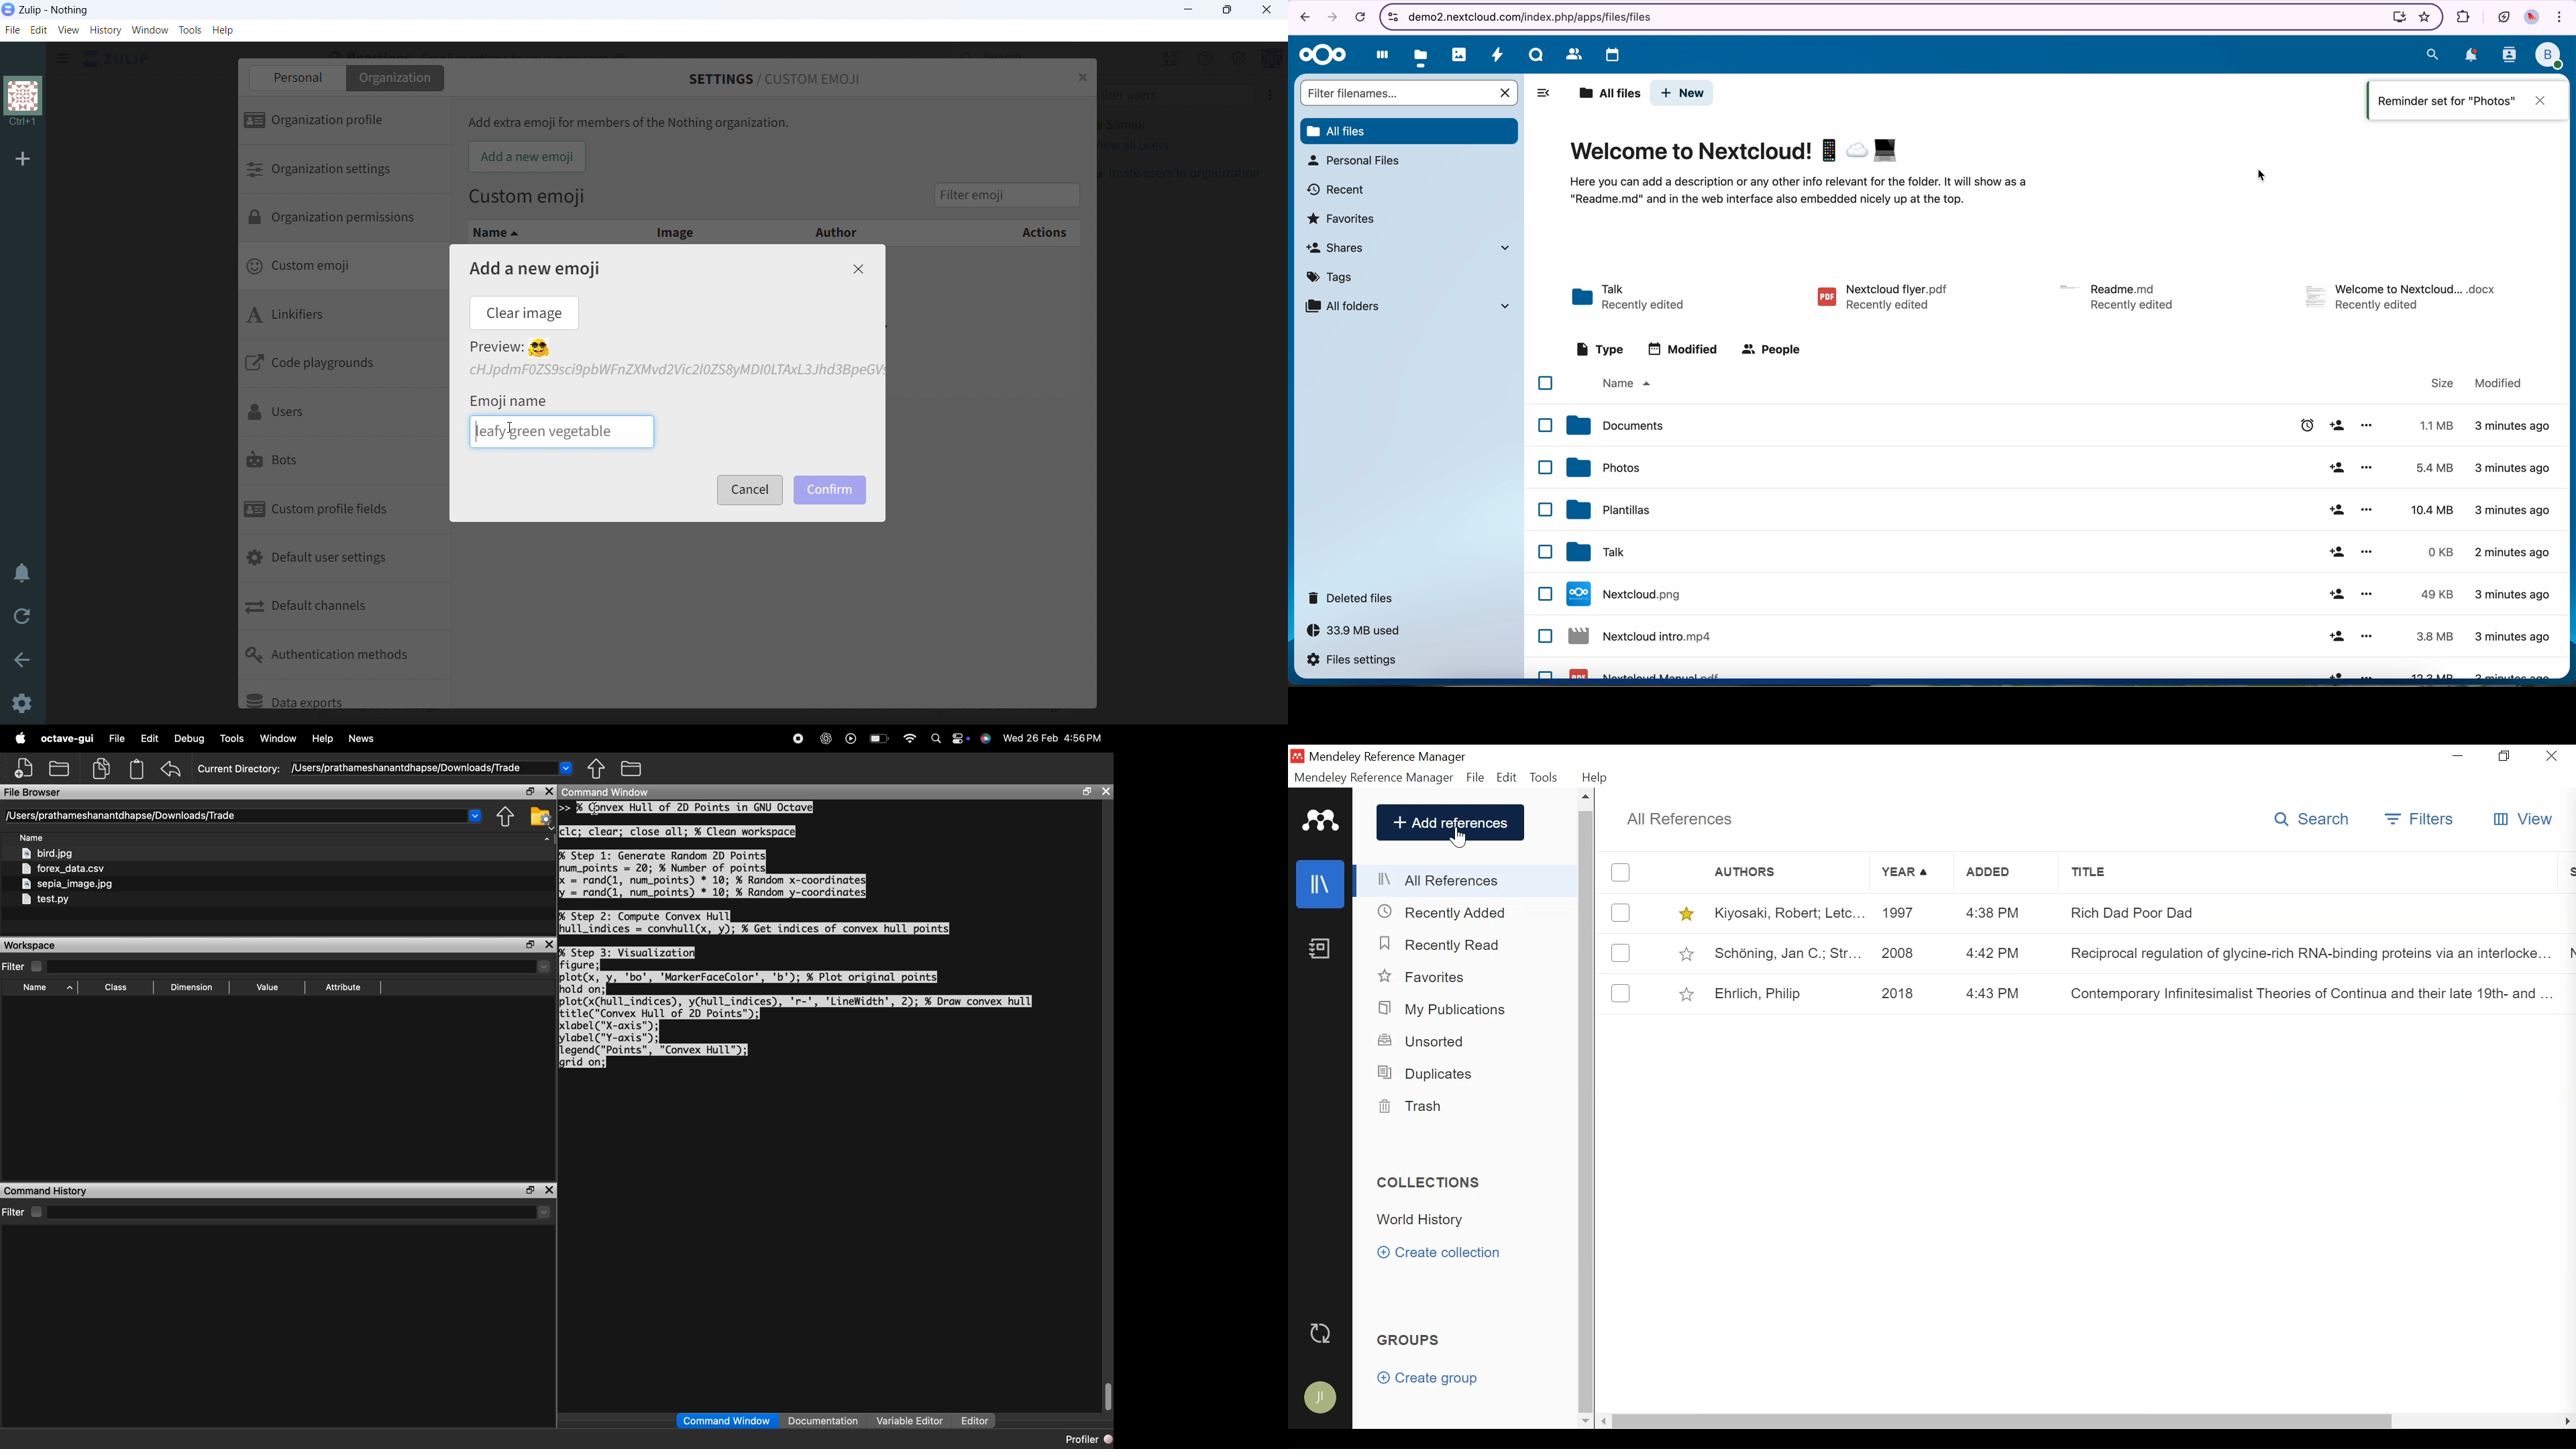 Image resolution: width=2576 pixels, height=1456 pixels. What do you see at coordinates (2507, 56) in the screenshot?
I see `contacts` at bounding box center [2507, 56].